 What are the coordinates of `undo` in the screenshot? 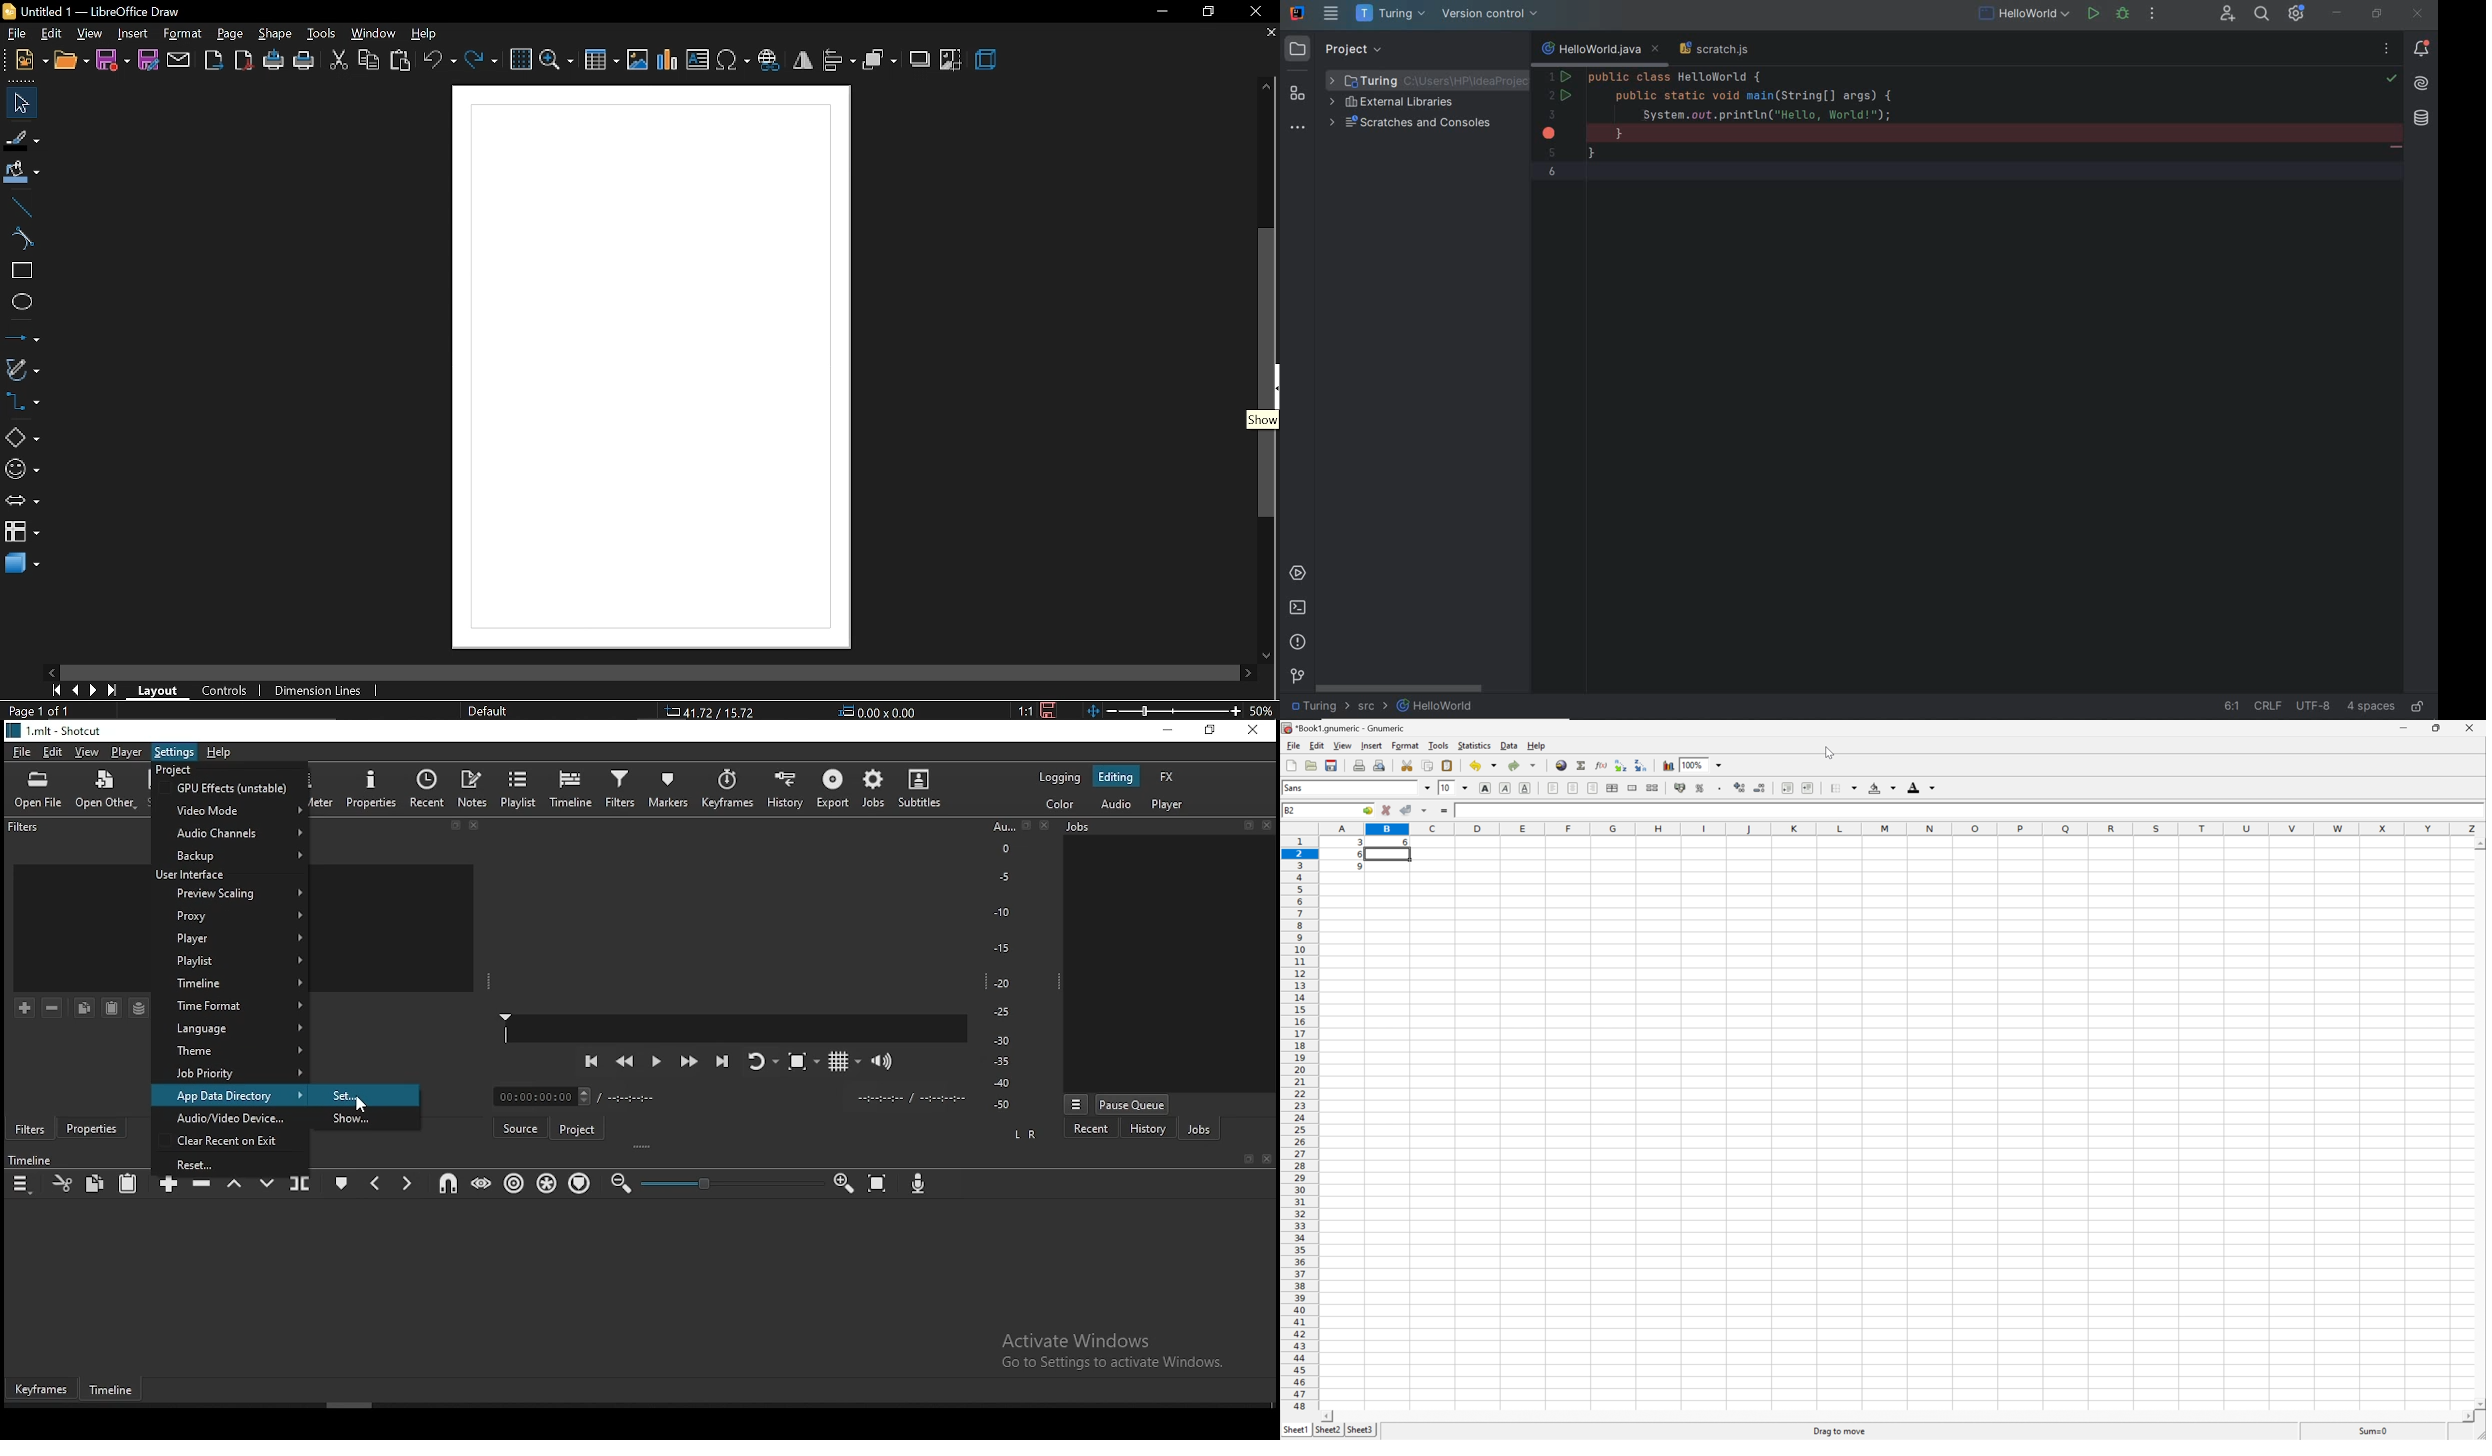 It's located at (438, 61).